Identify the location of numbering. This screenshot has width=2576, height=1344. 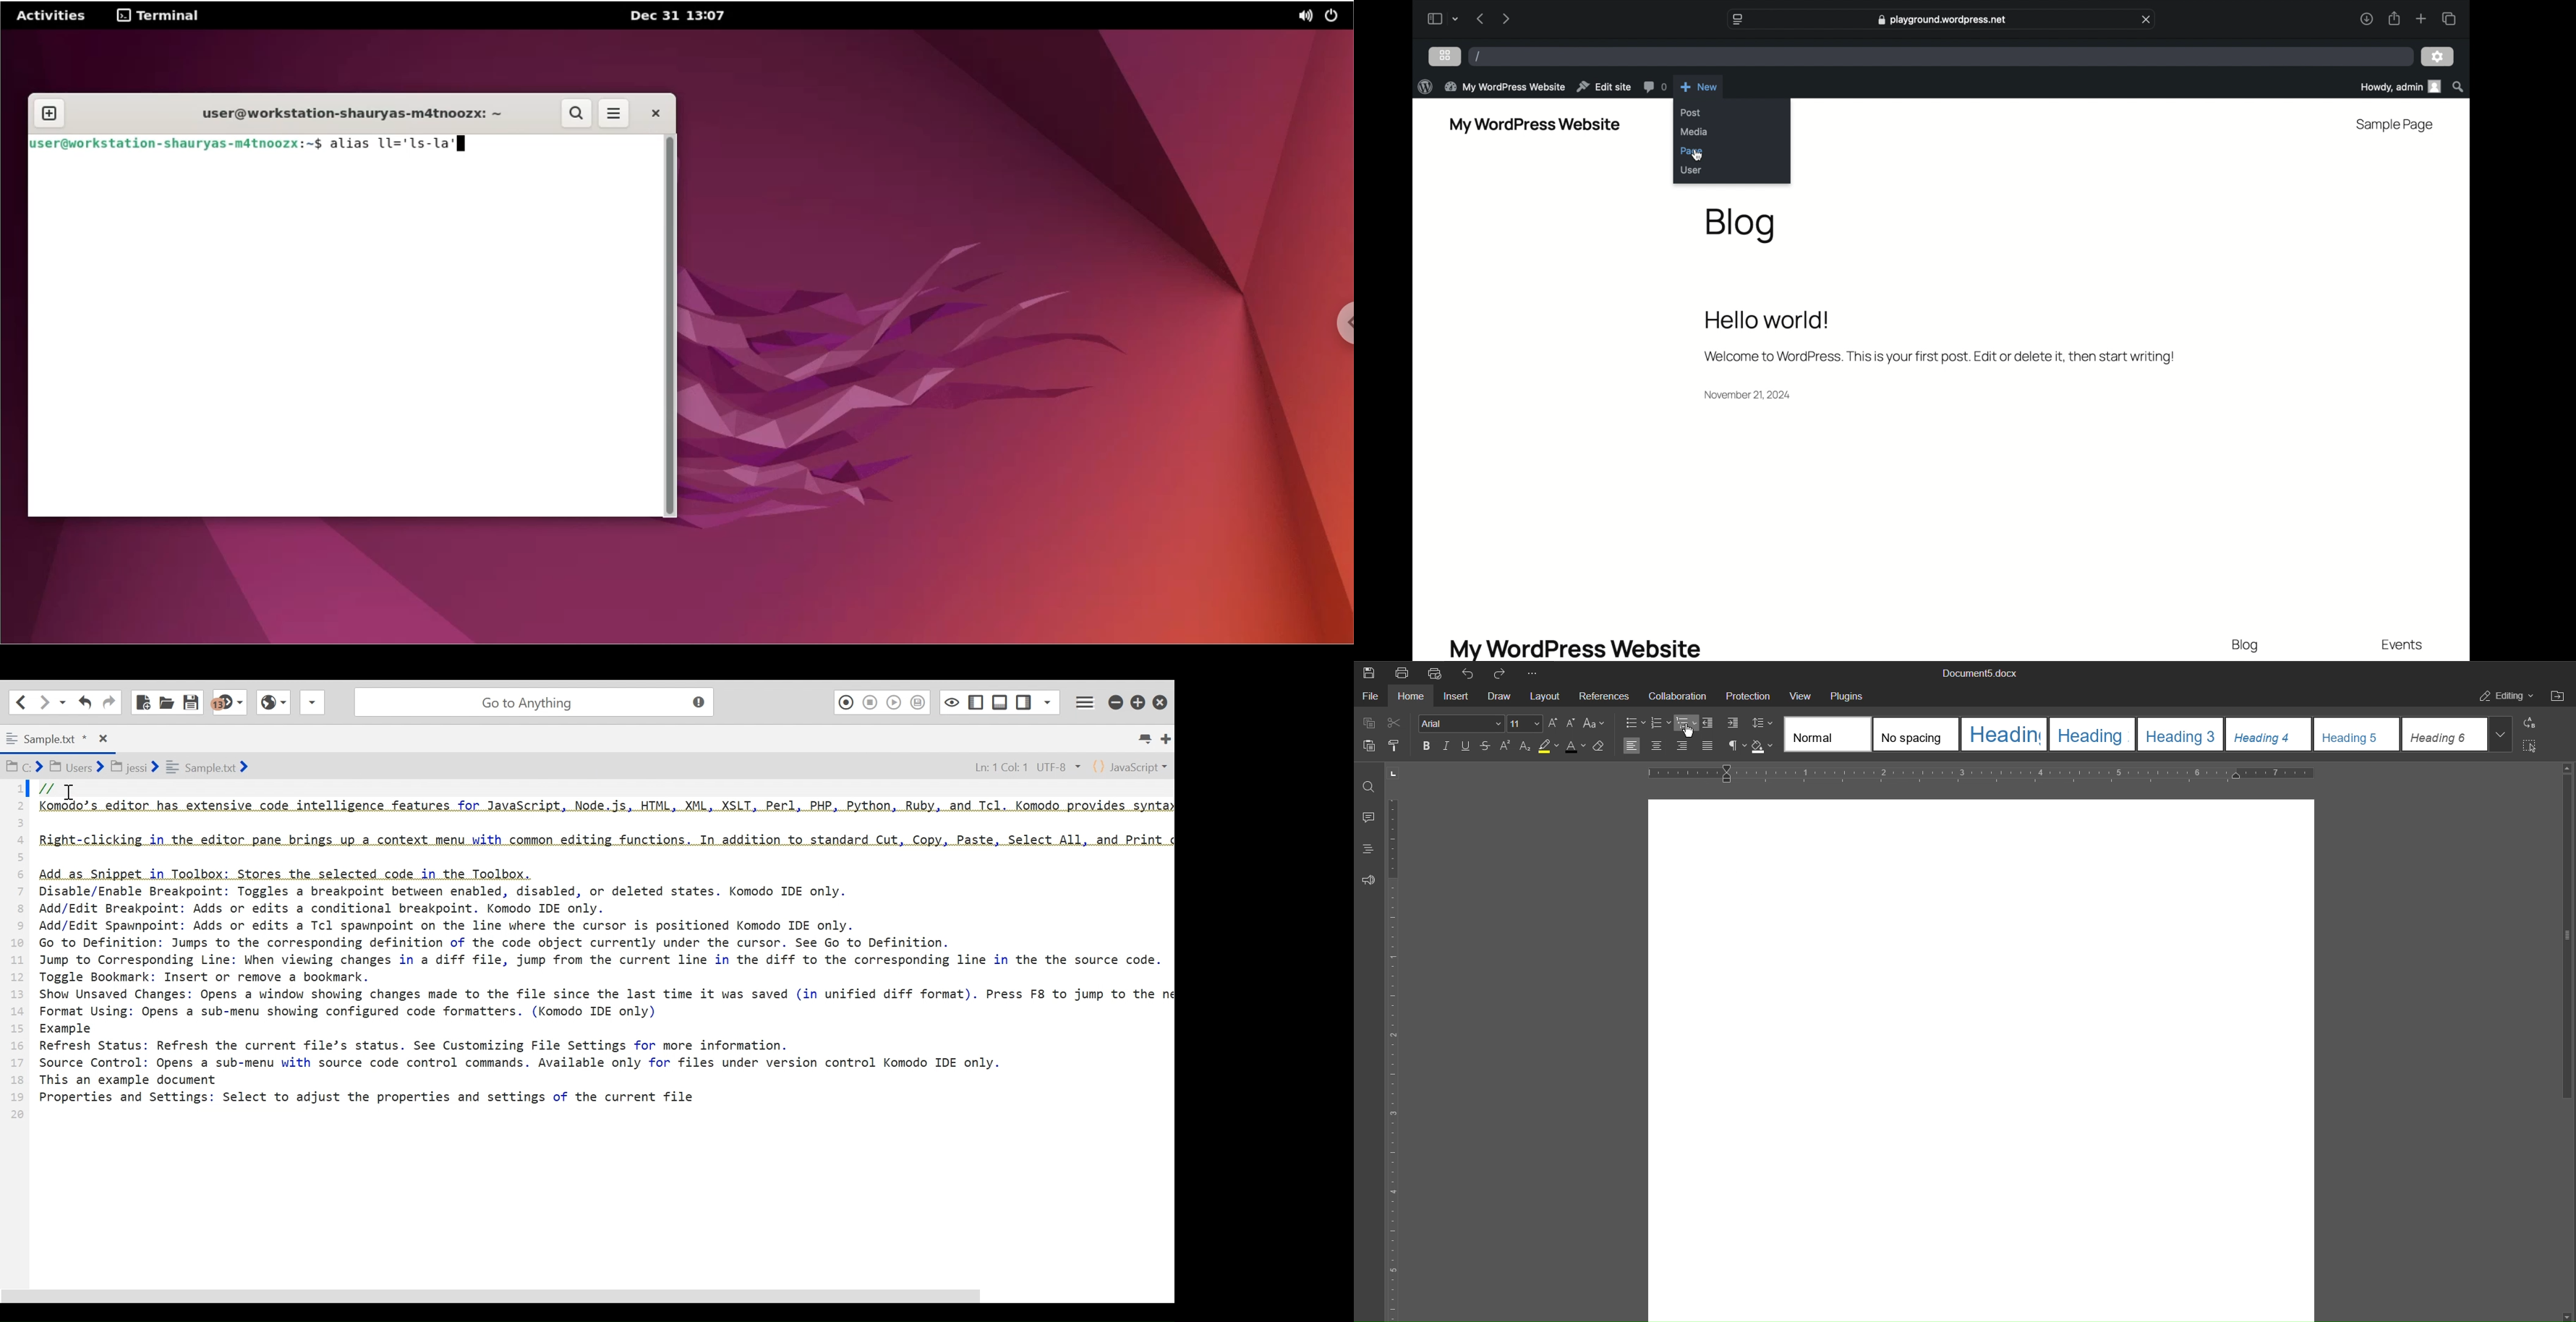
(1660, 723).